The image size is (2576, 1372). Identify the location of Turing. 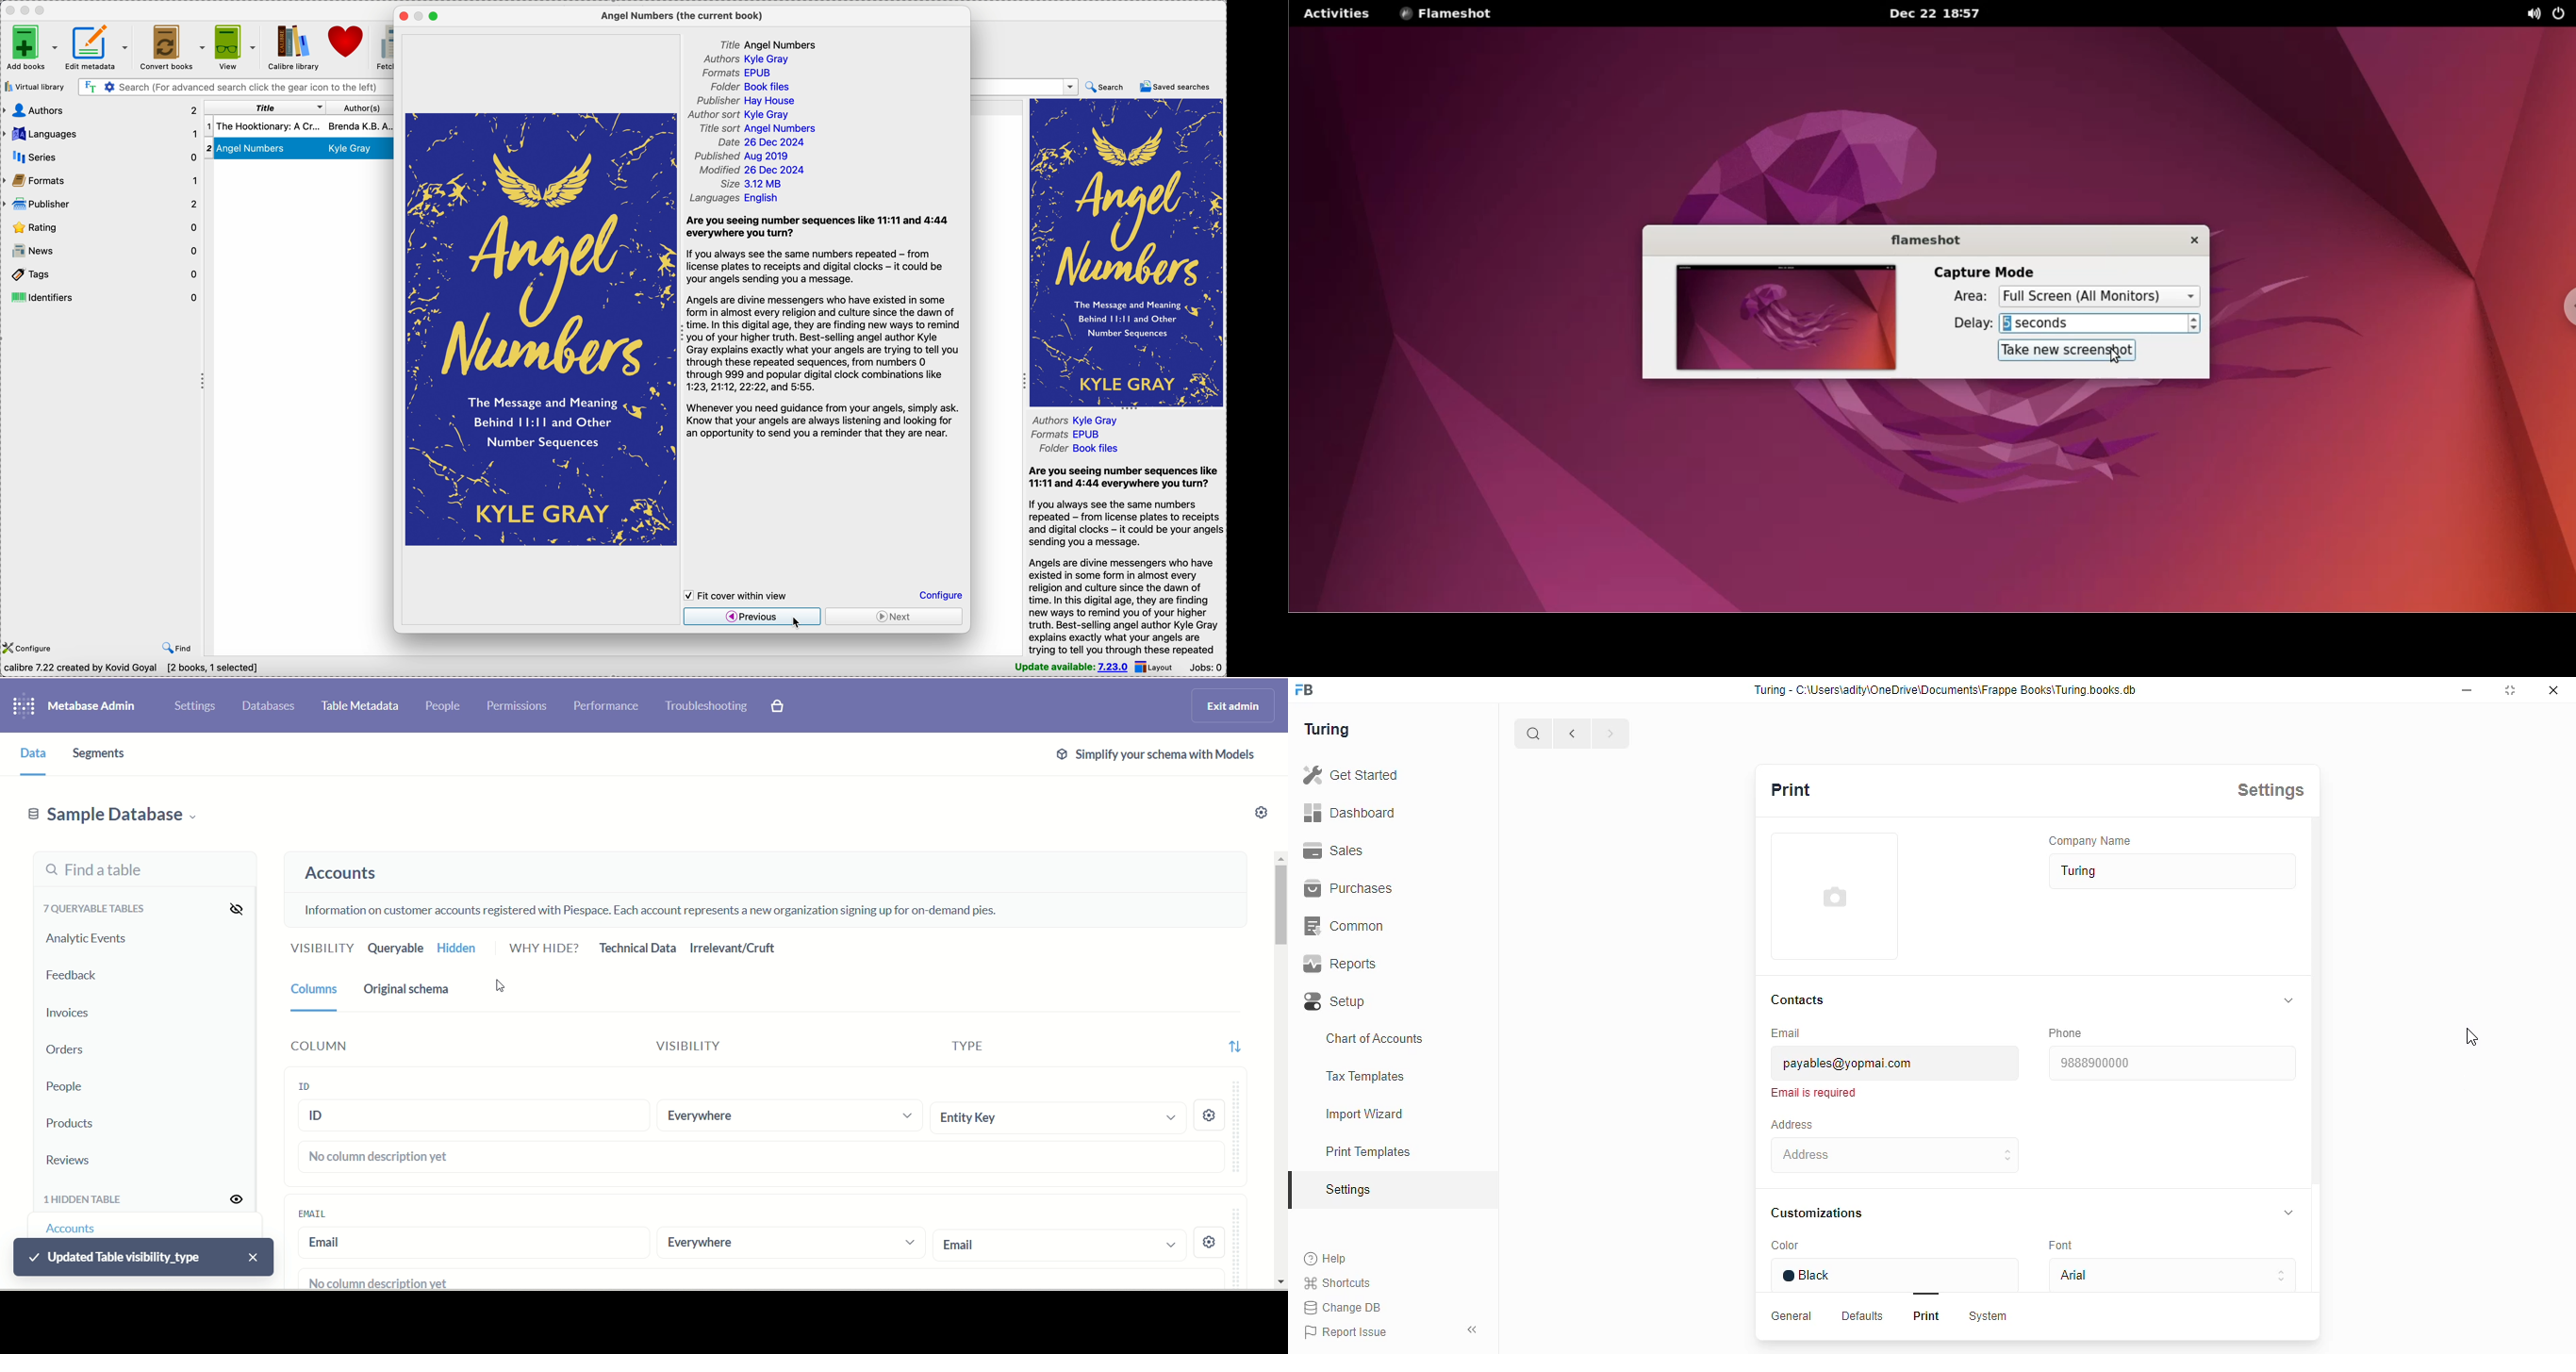
(1330, 728).